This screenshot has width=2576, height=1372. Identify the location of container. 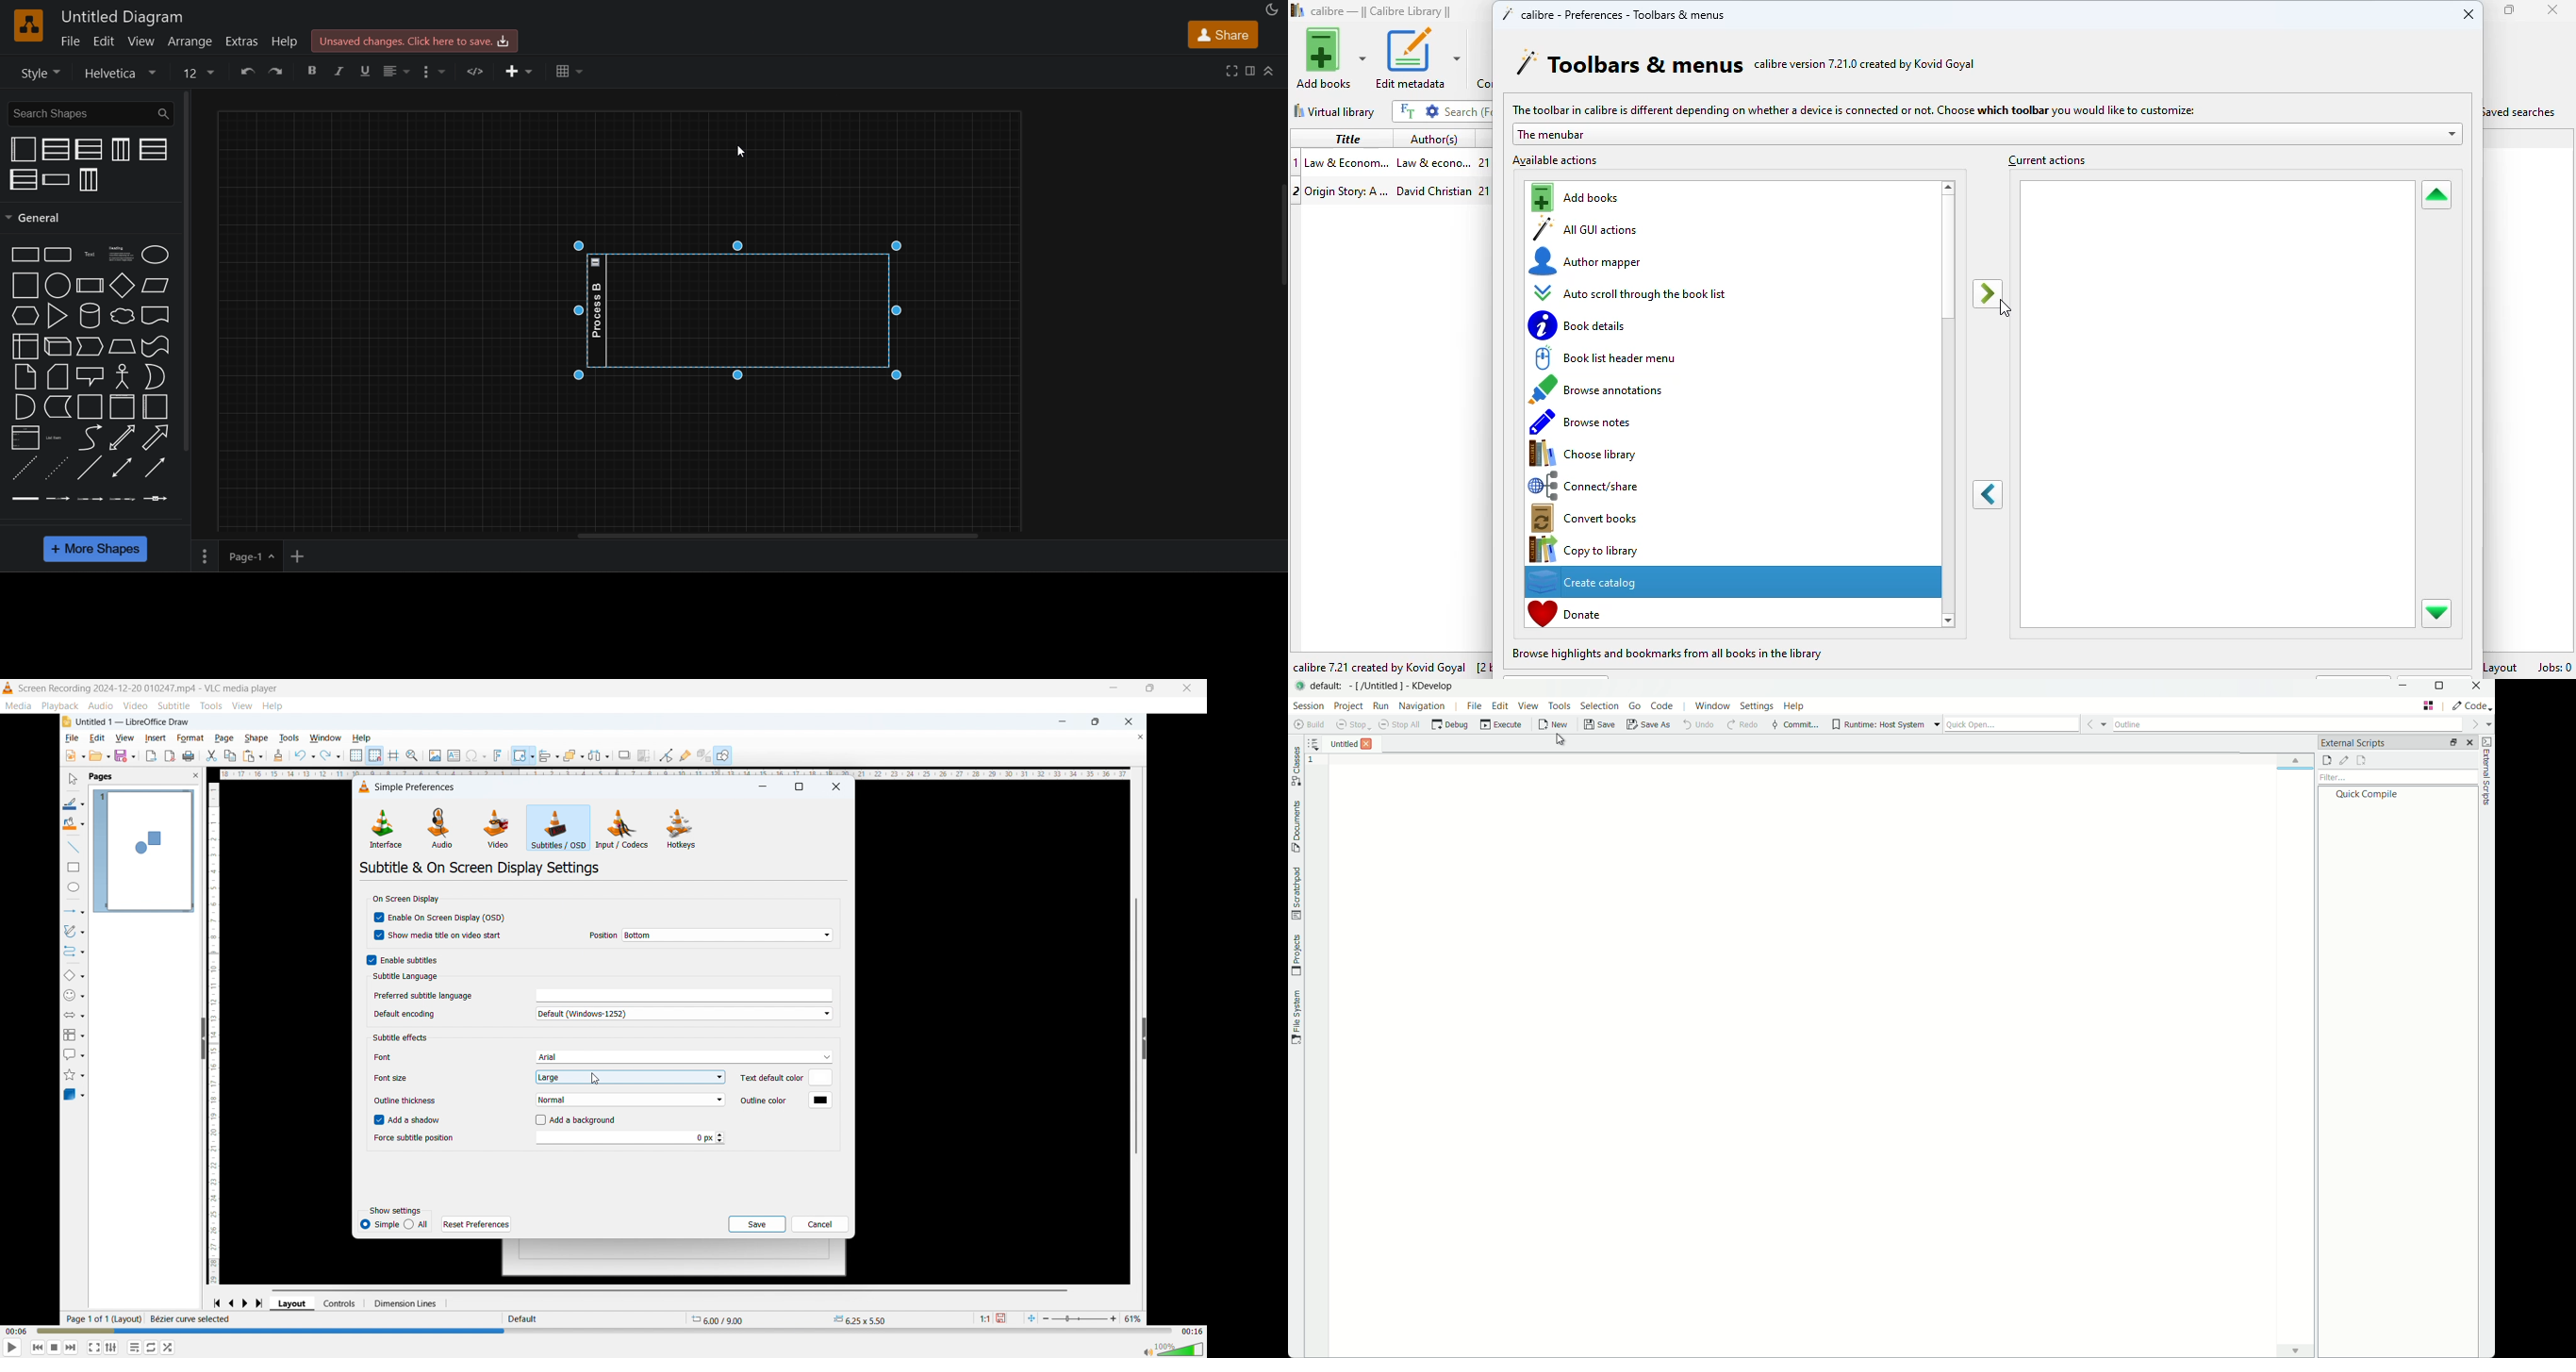
(88, 408).